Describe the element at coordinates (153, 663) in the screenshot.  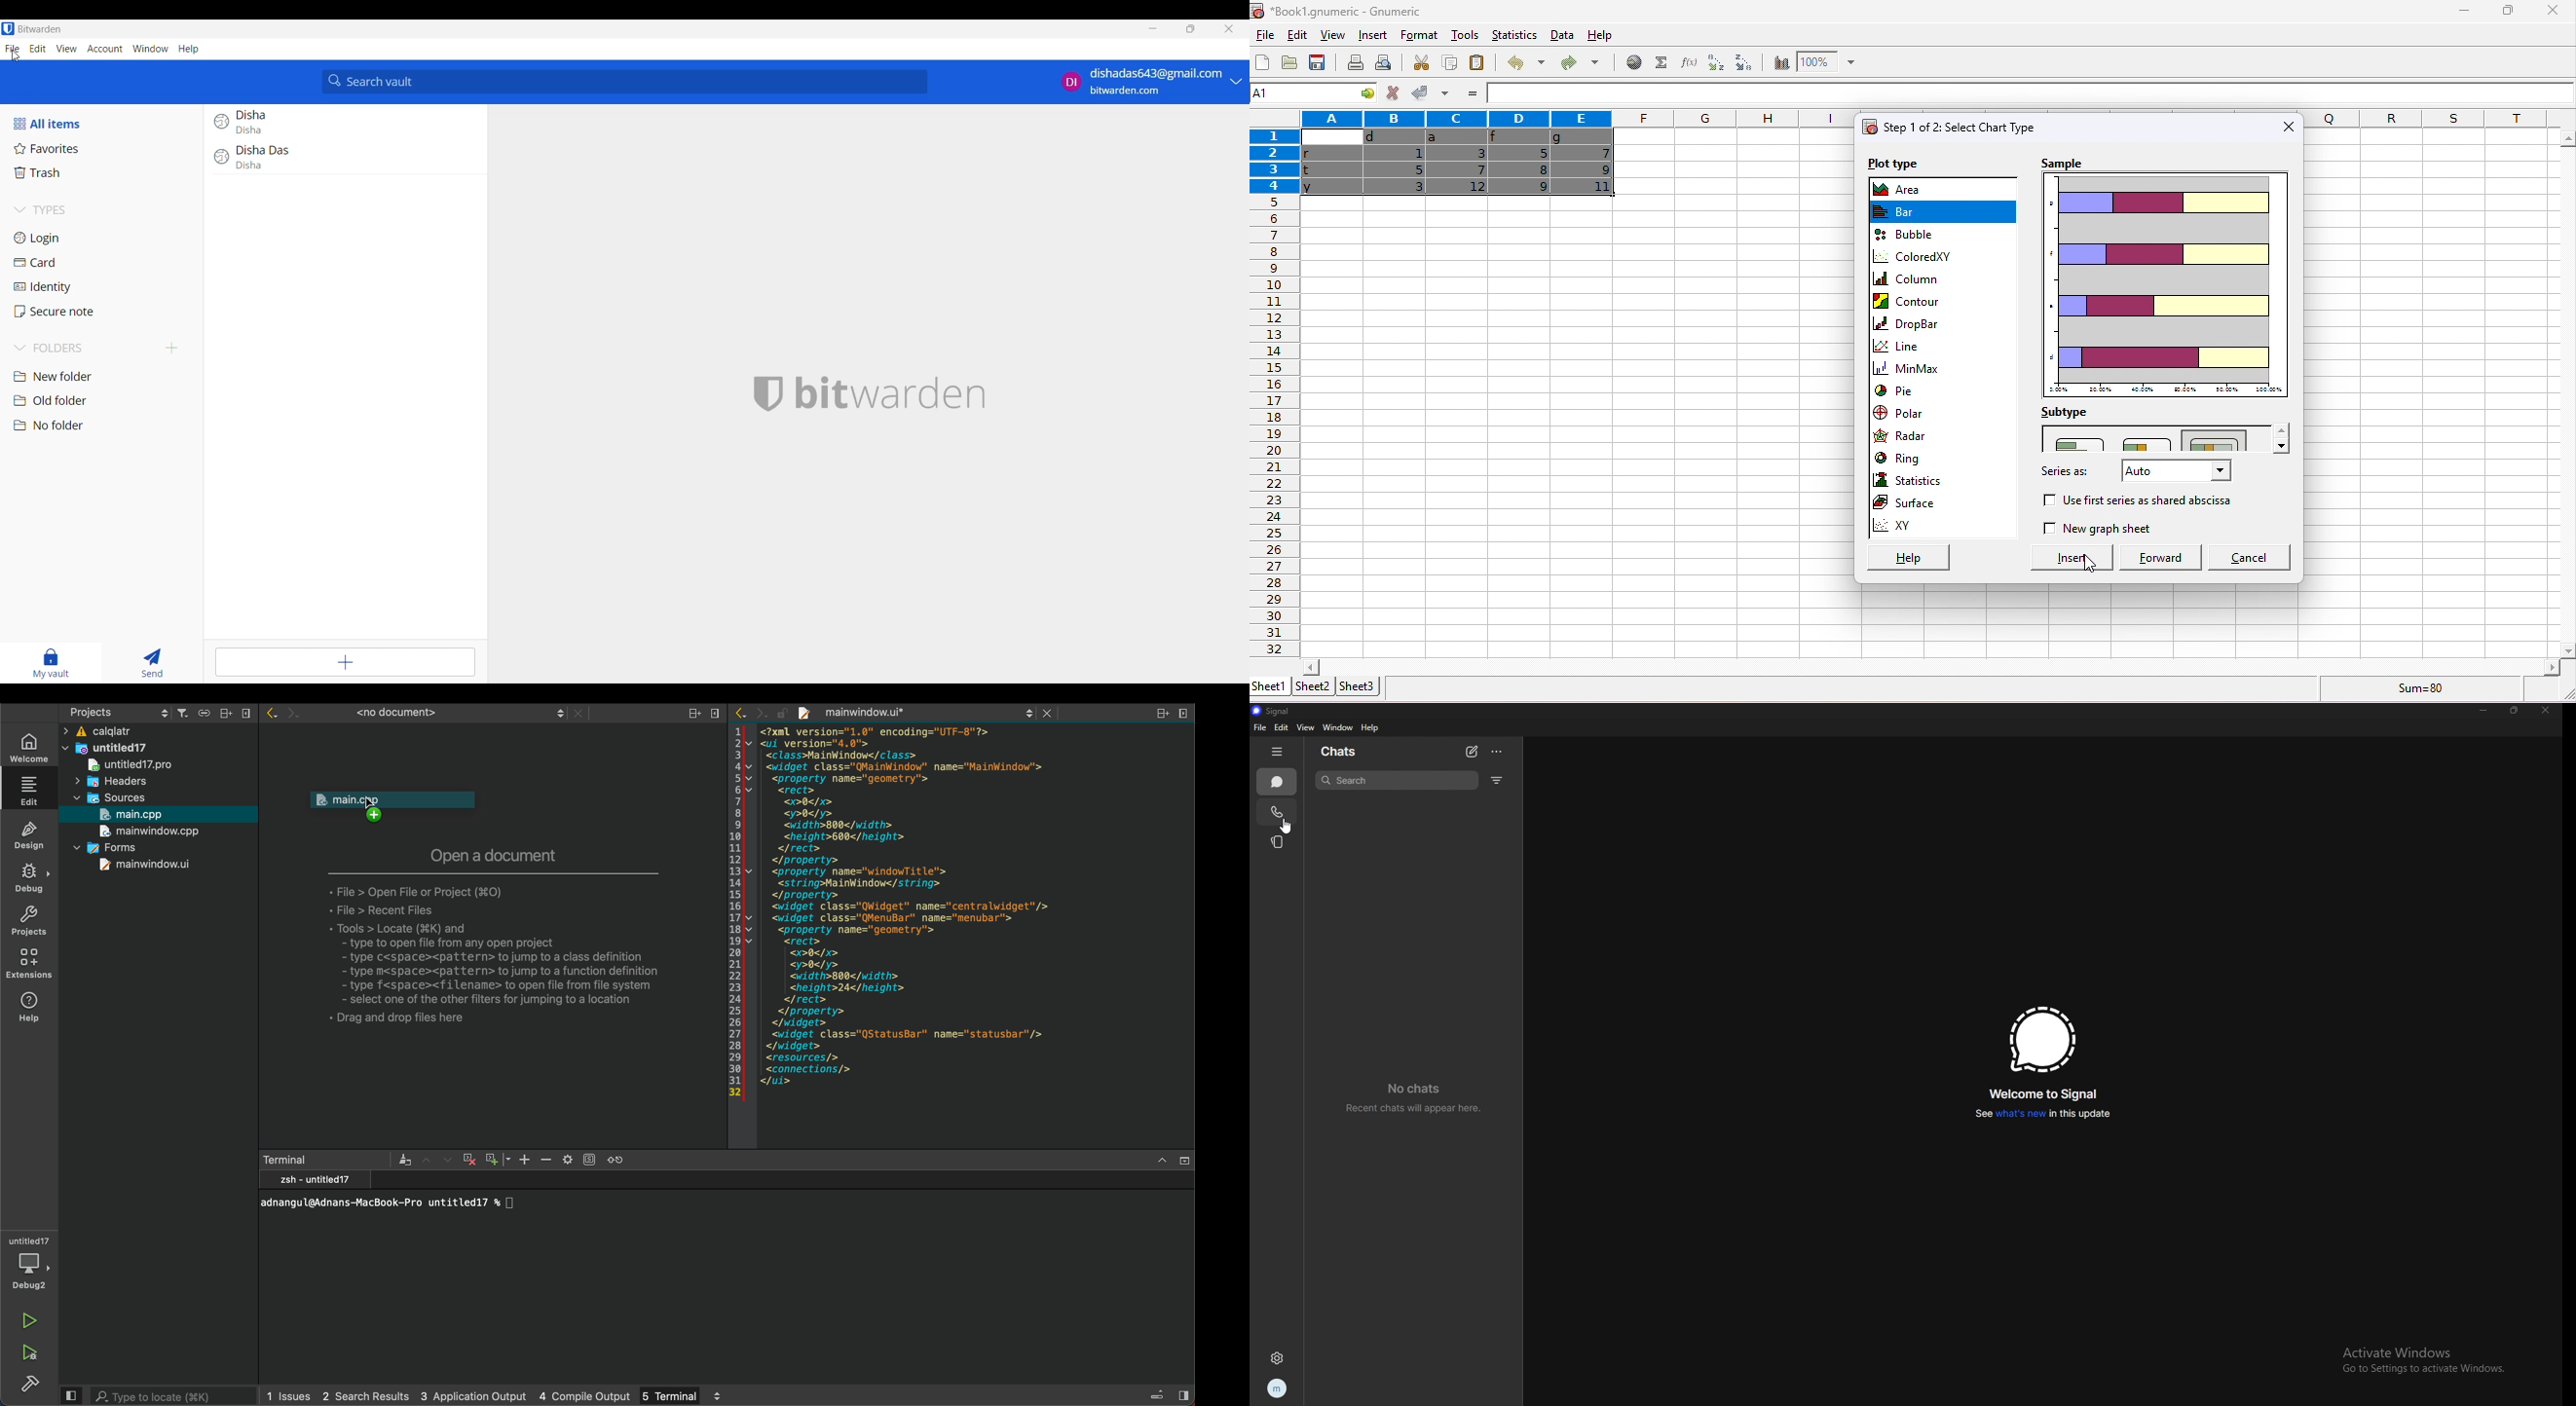
I see `Send` at that location.